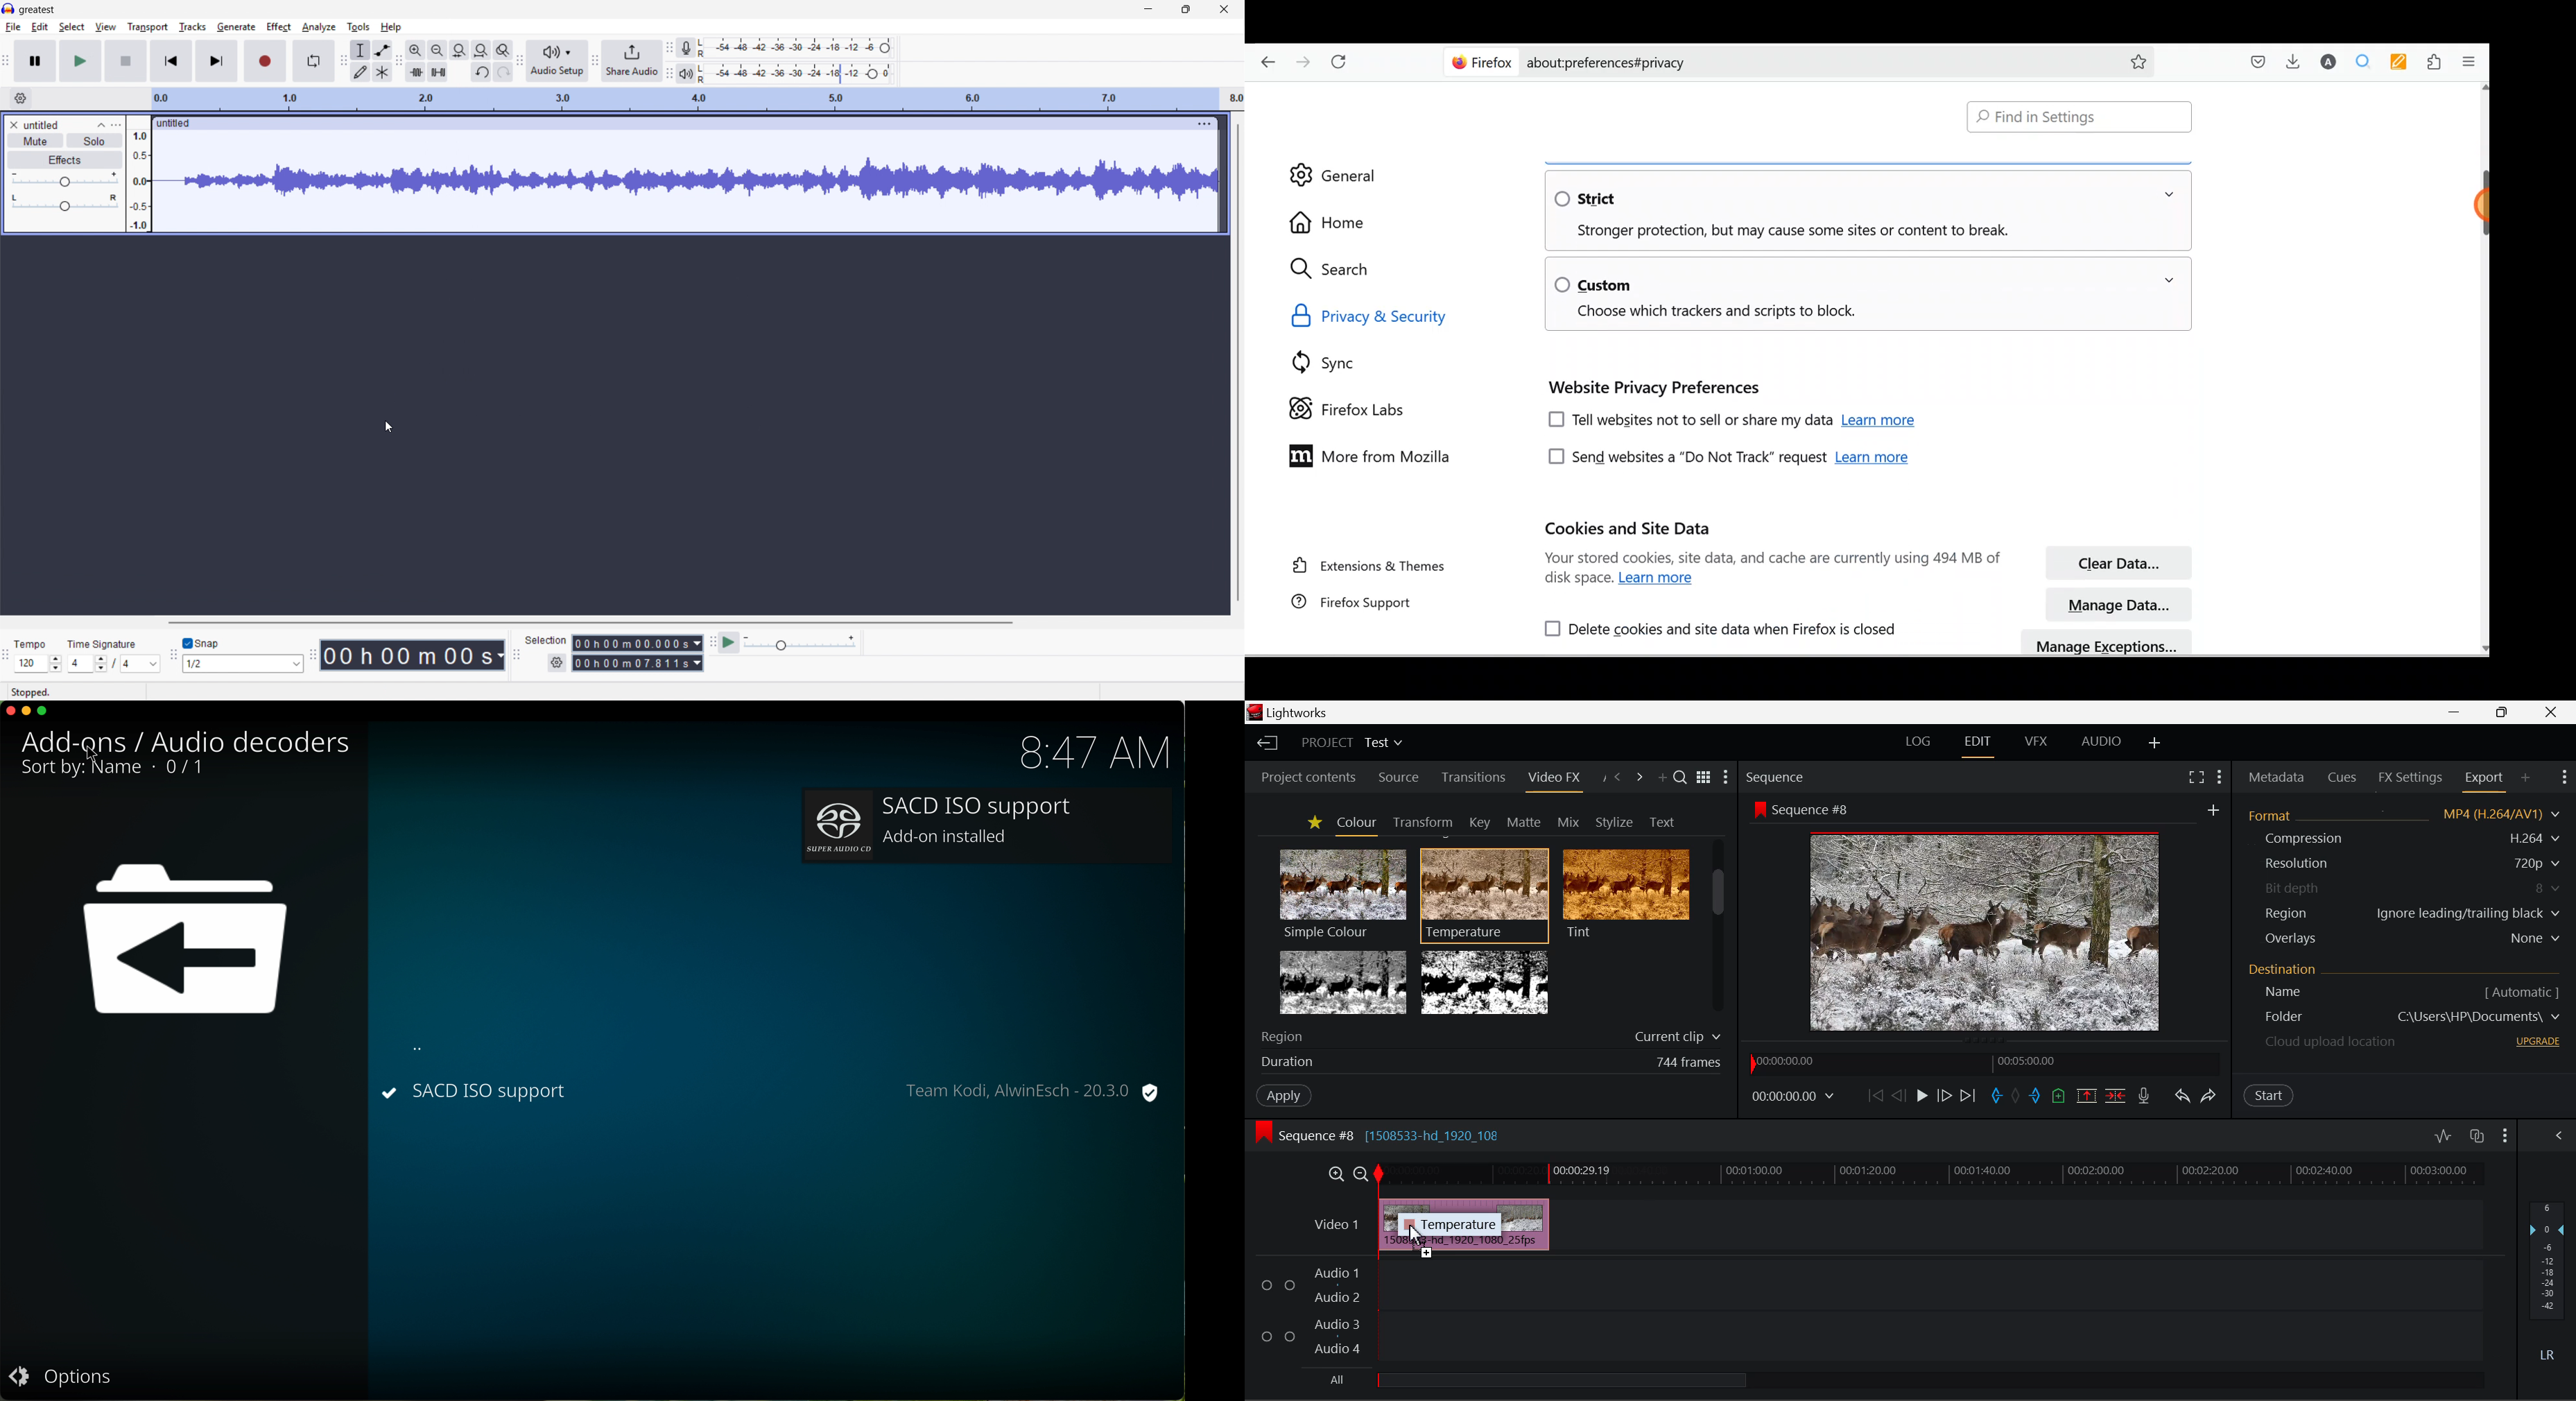  I want to click on envelope tool, so click(381, 50).